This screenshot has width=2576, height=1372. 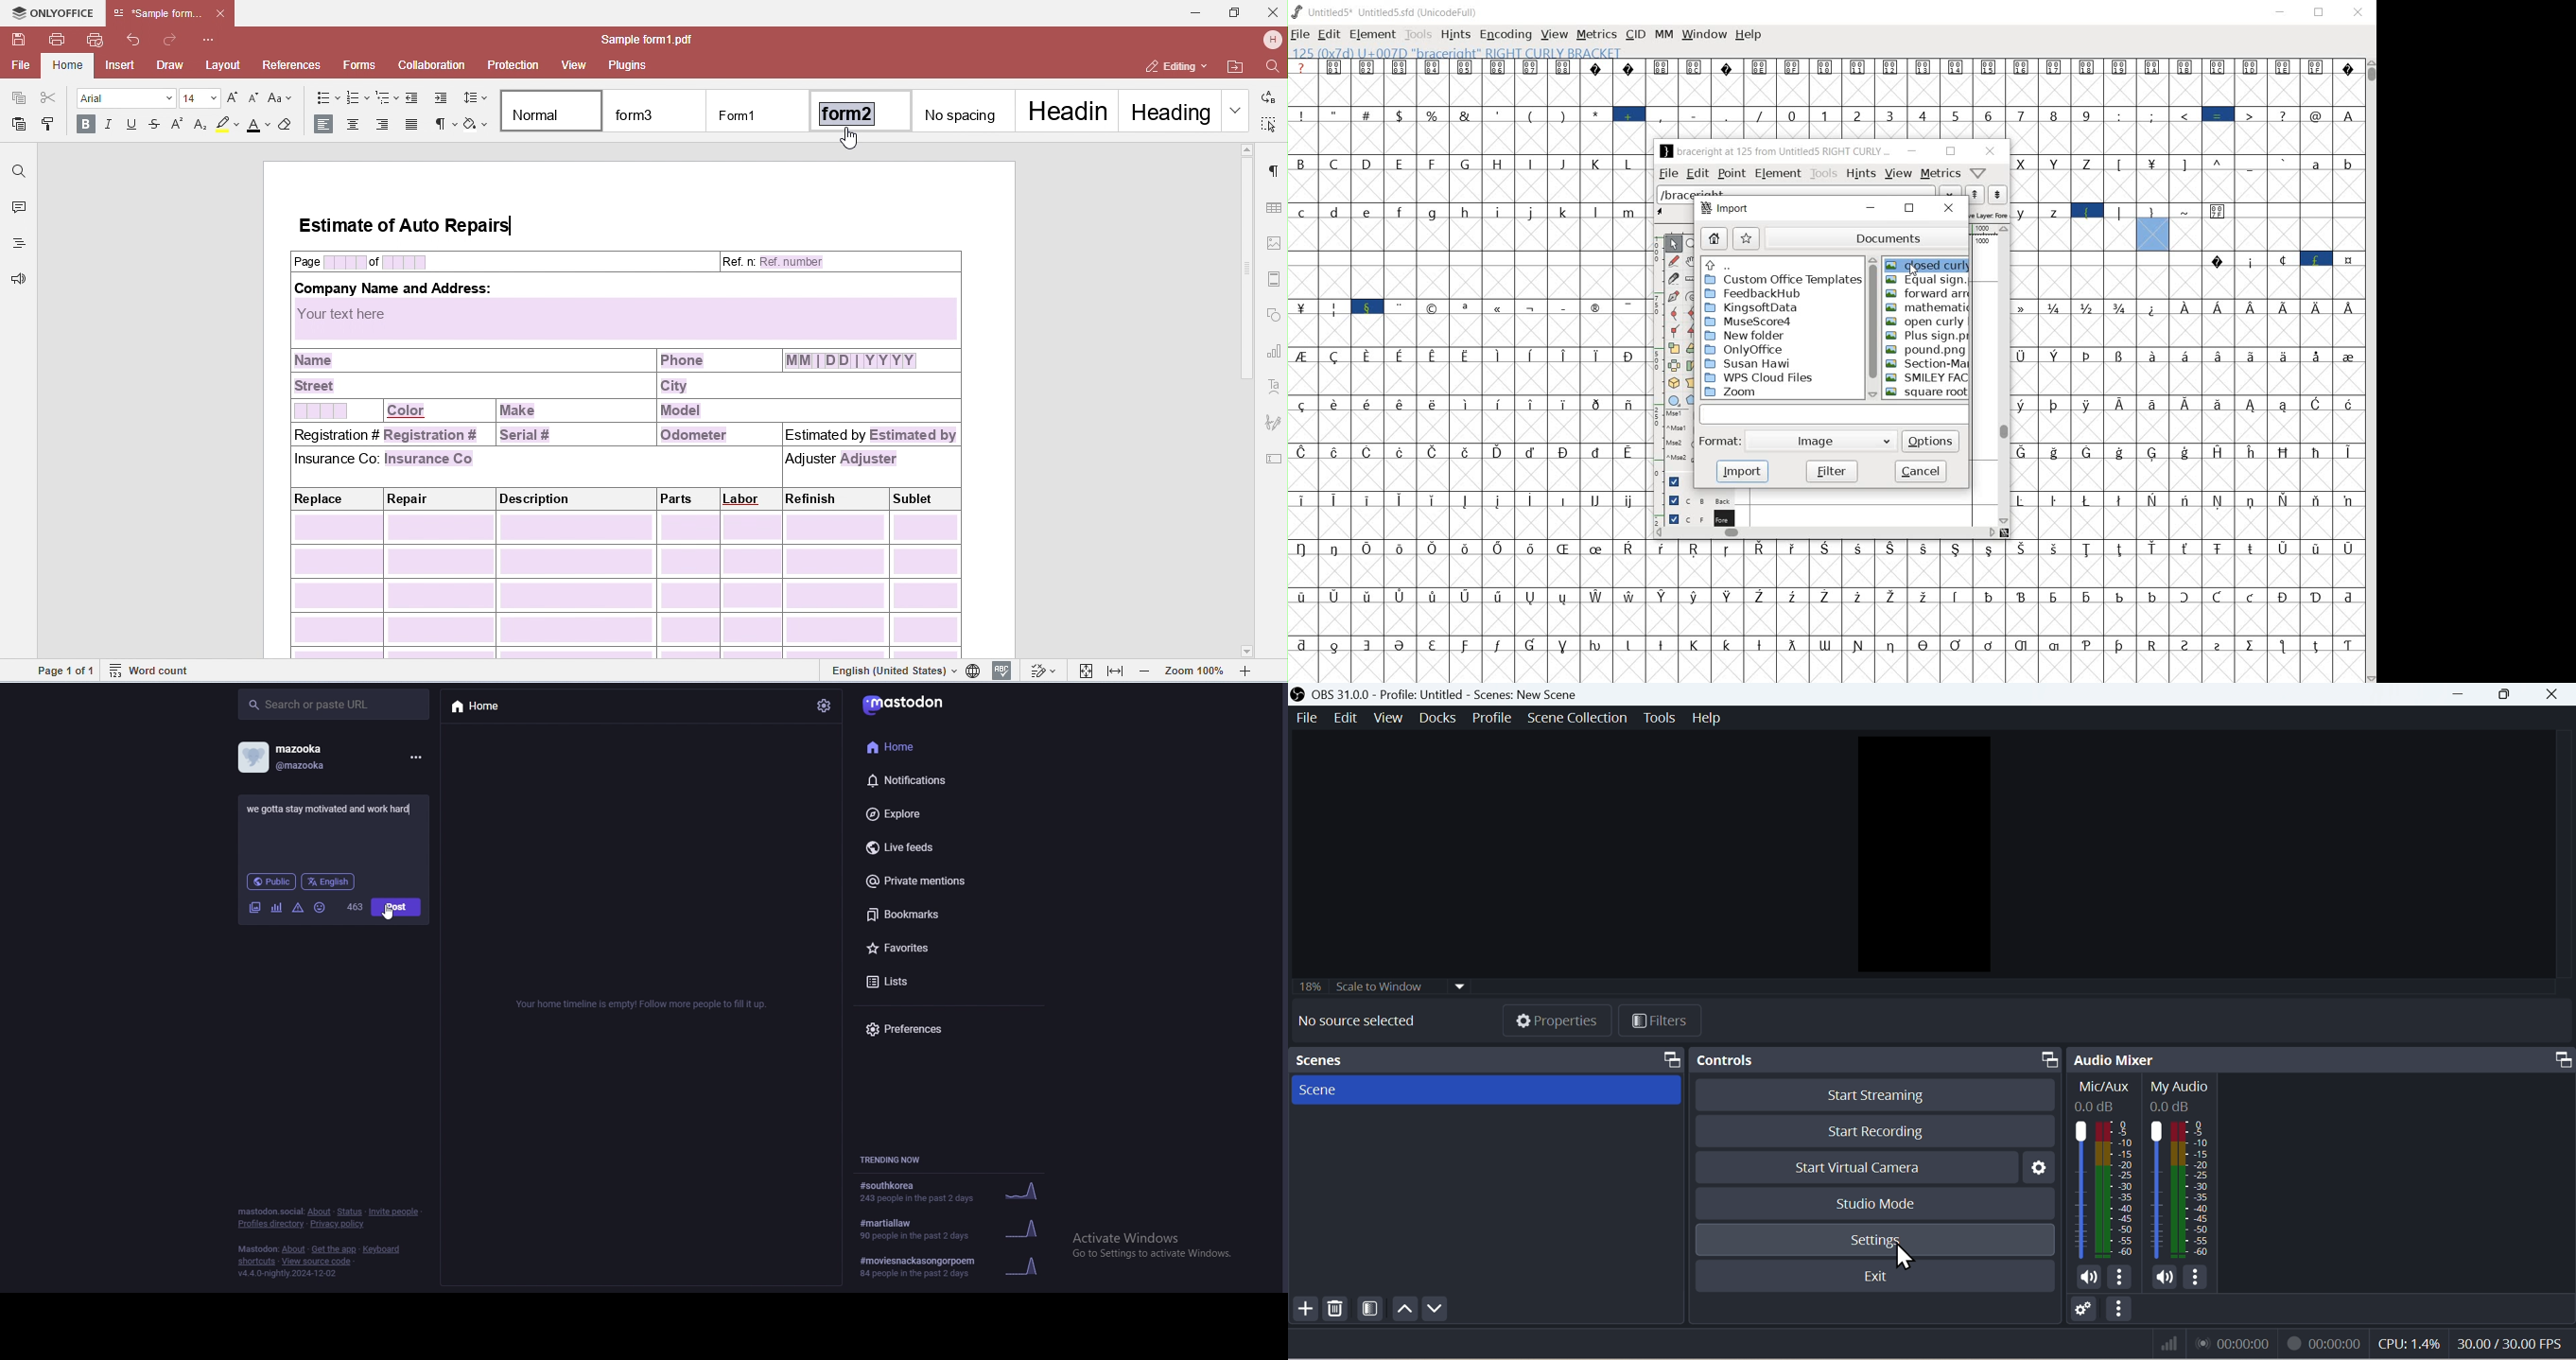 What do you see at coordinates (2324, 1342) in the screenshot?
I see `00:00:00` at bounding box center [2324, 1342].